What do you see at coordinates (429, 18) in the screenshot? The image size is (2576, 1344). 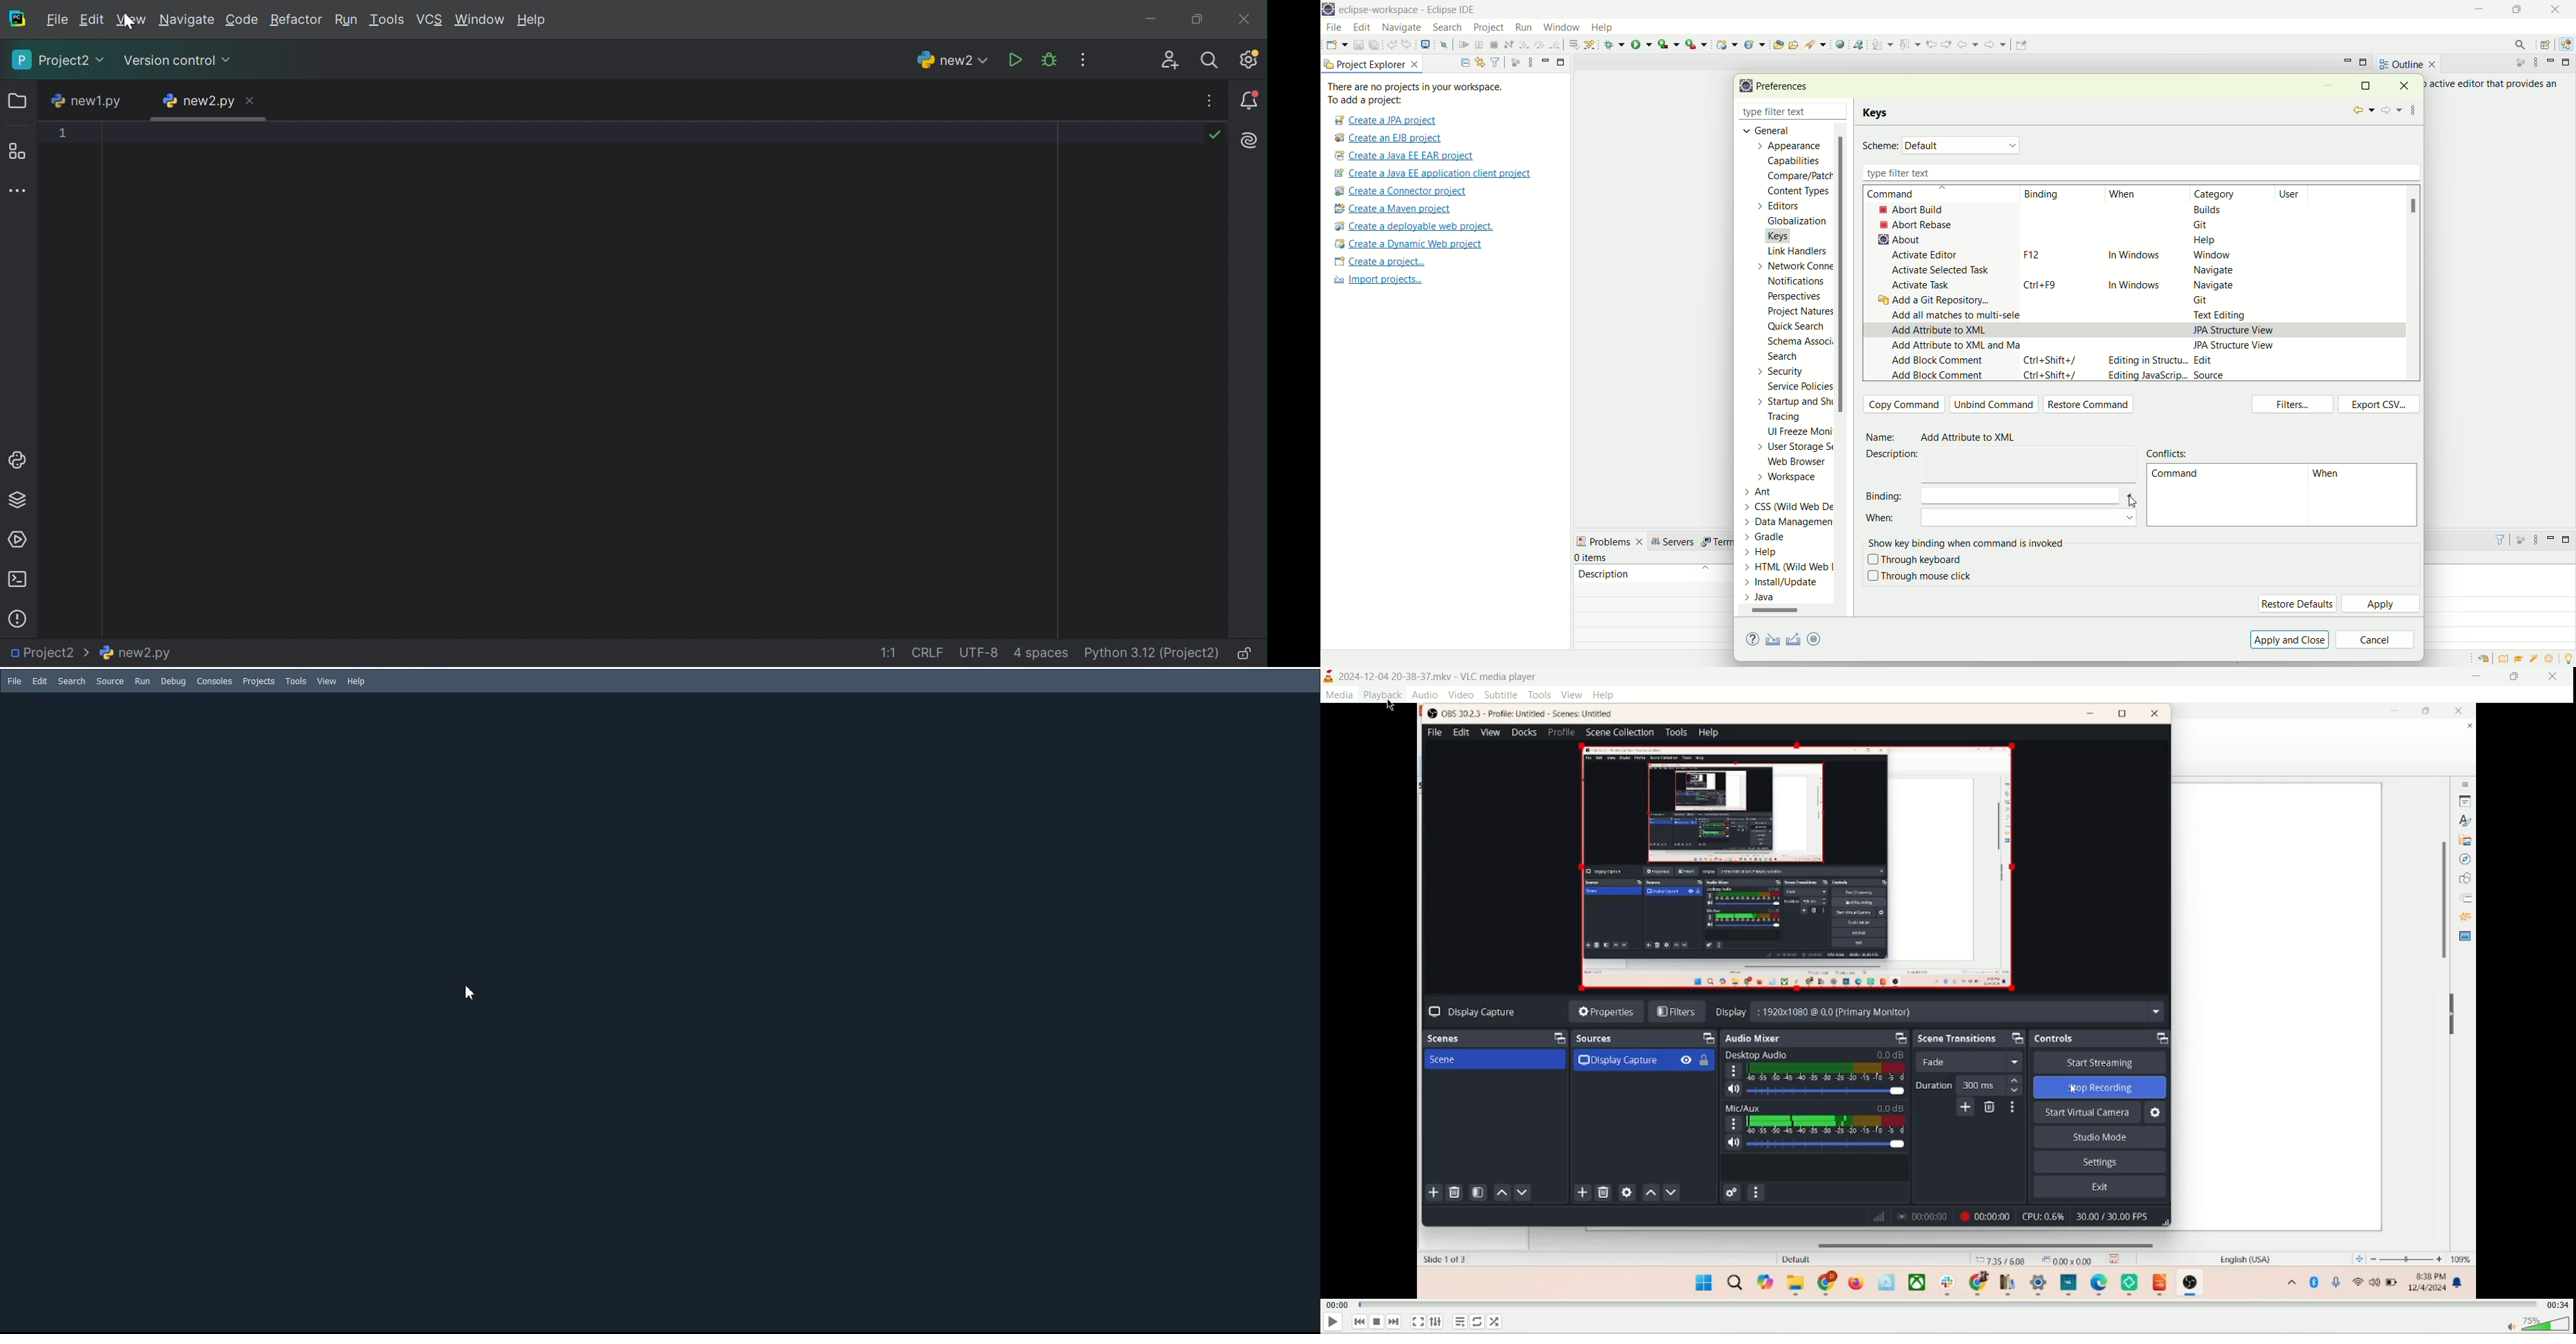 I see `VCS` at bounding box center [429, 18].